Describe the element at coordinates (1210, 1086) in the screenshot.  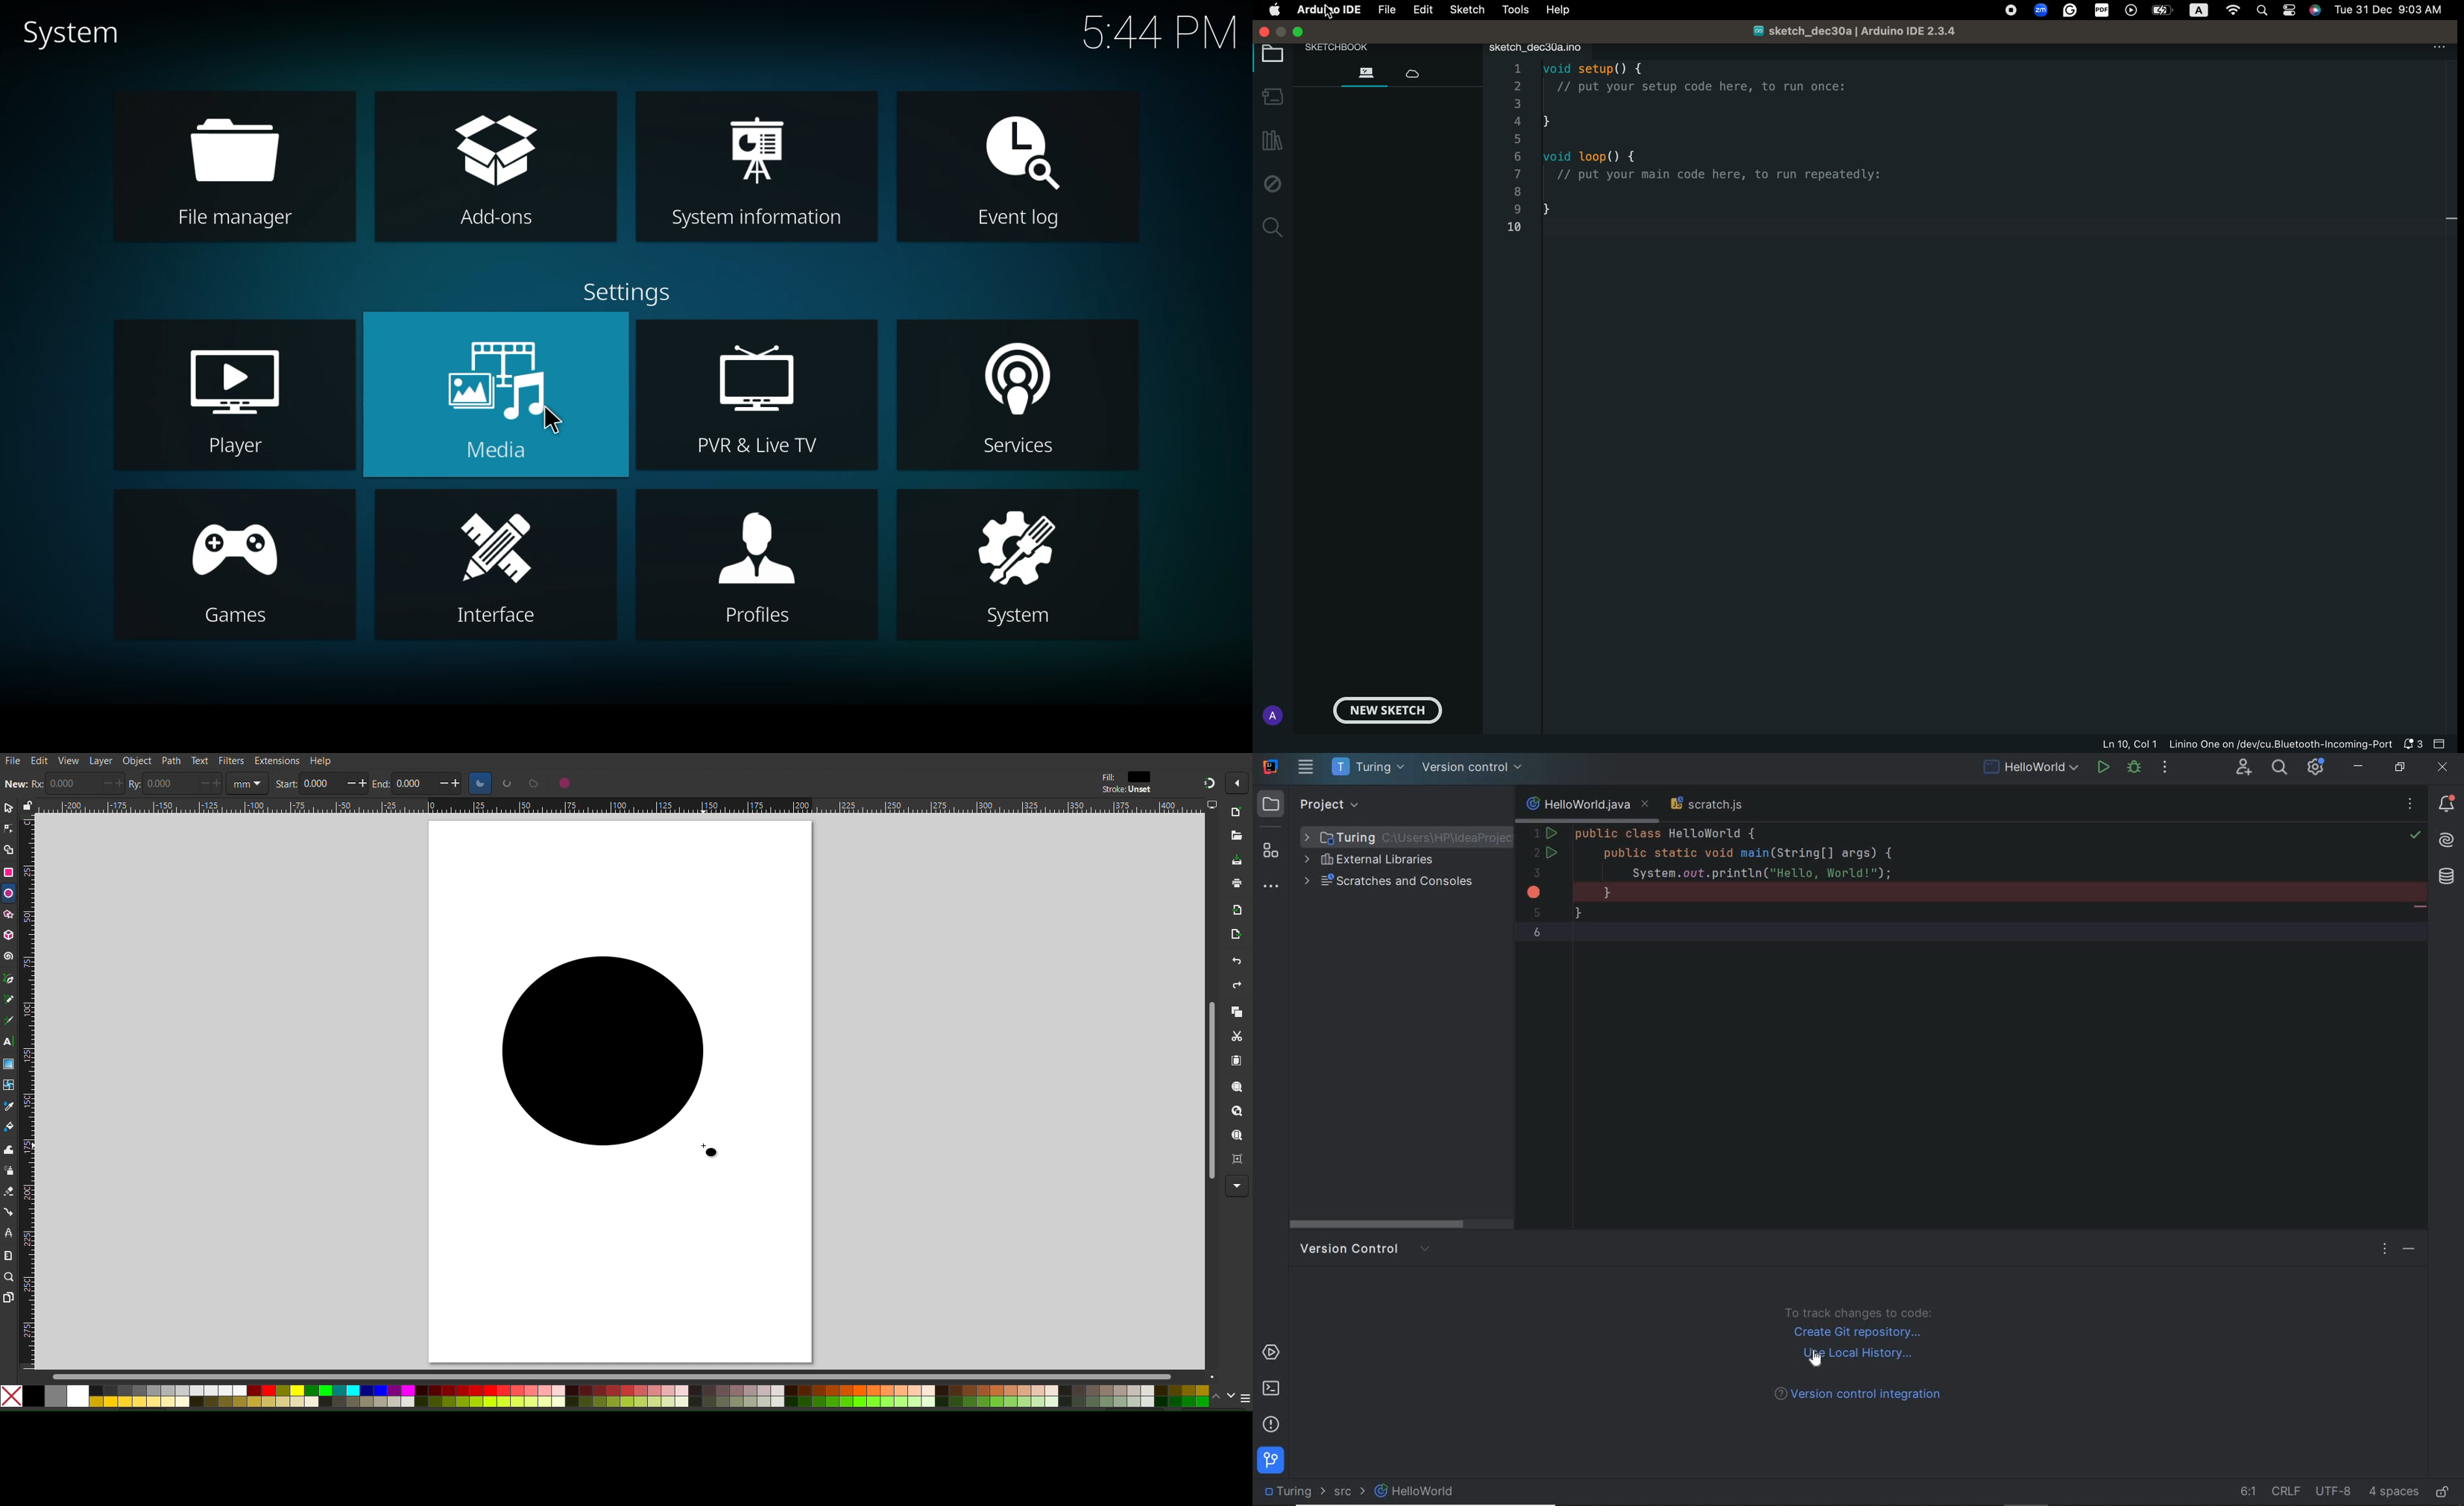
I see `Scrollbar` at that location.